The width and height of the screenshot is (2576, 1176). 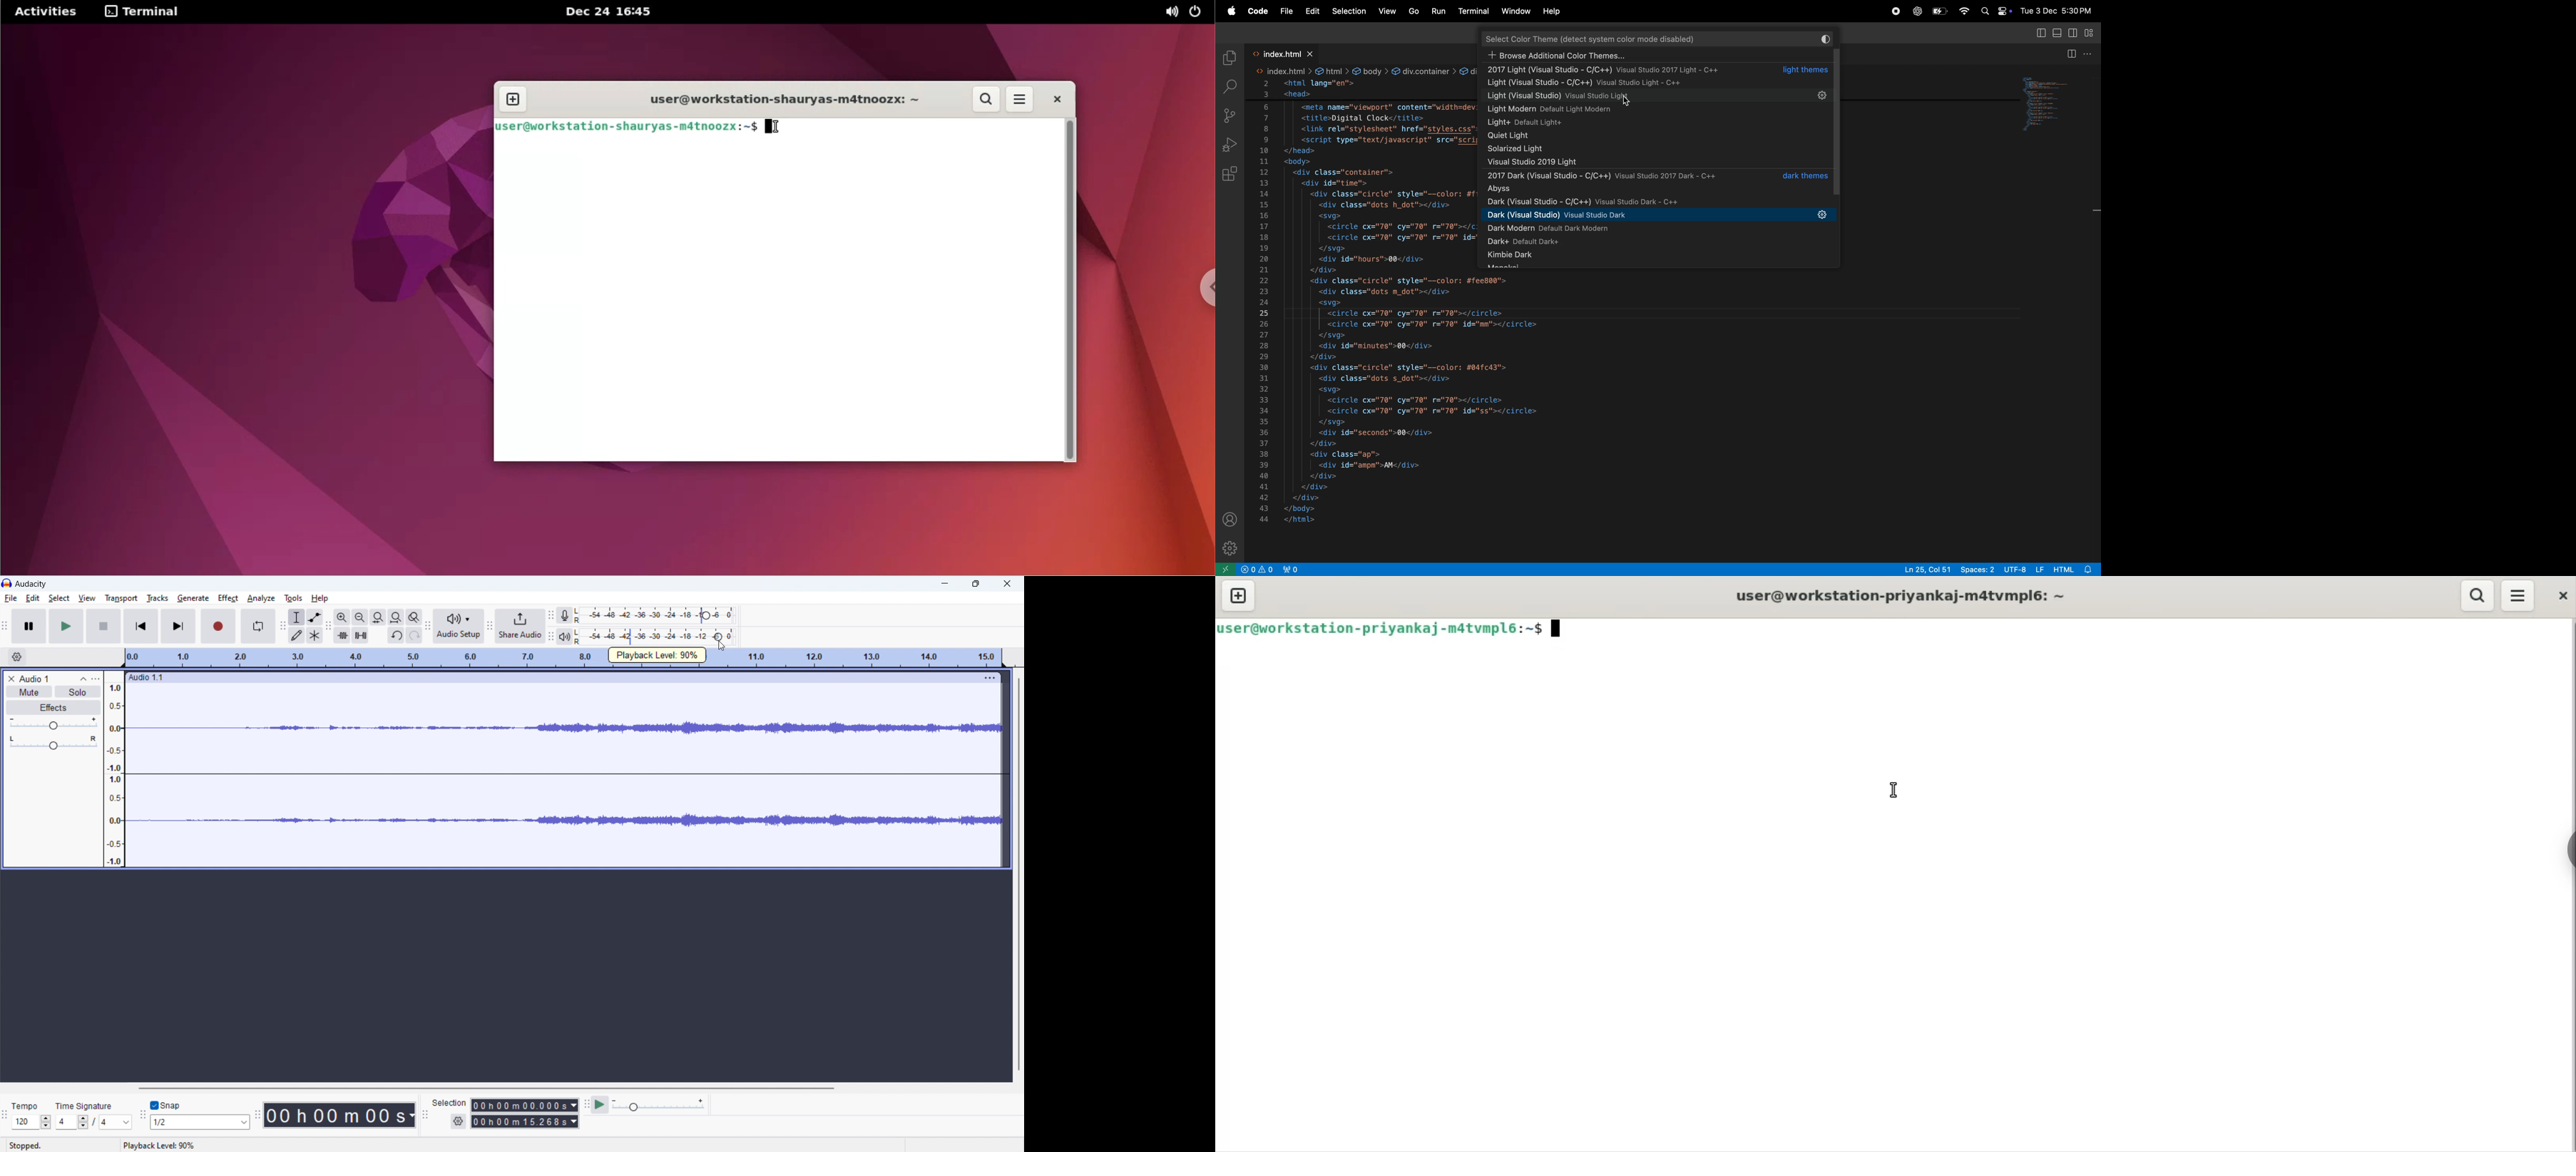 I want to click on pause, so click(x=29, y=626).